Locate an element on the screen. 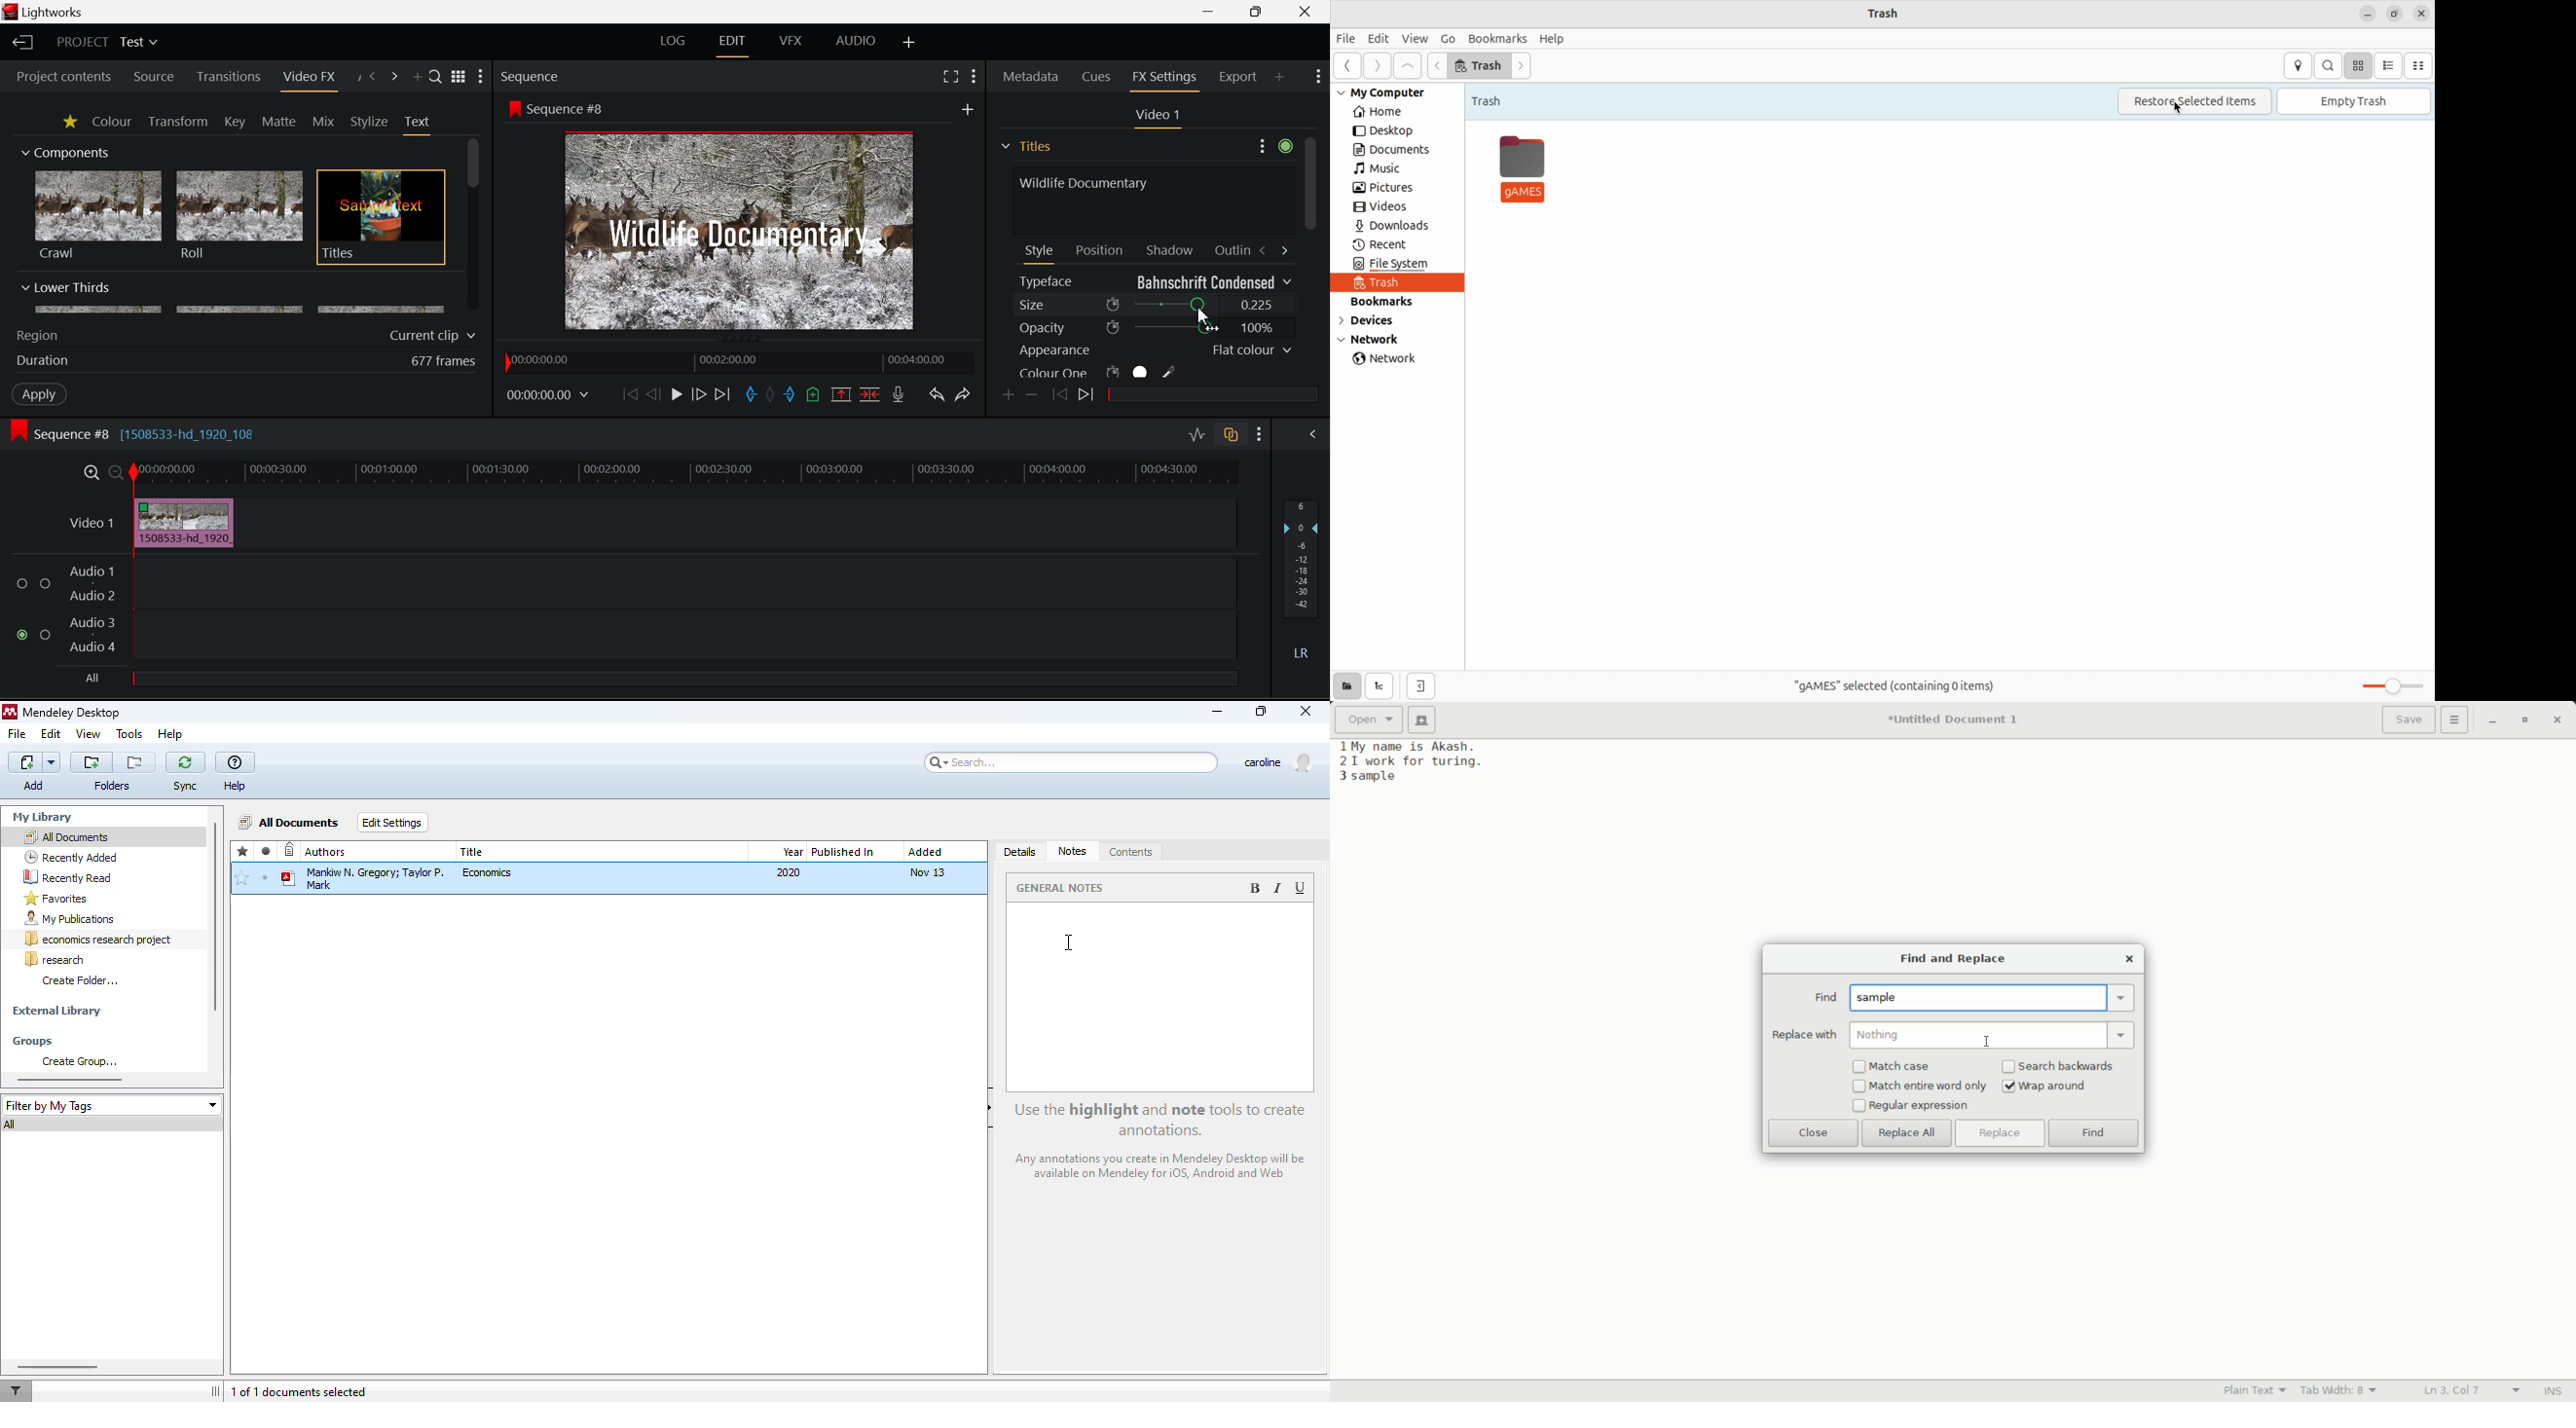 Image resolution: width=2576 pixels, height=1428 pixels. desktop is located at coordinates (1389, 131).